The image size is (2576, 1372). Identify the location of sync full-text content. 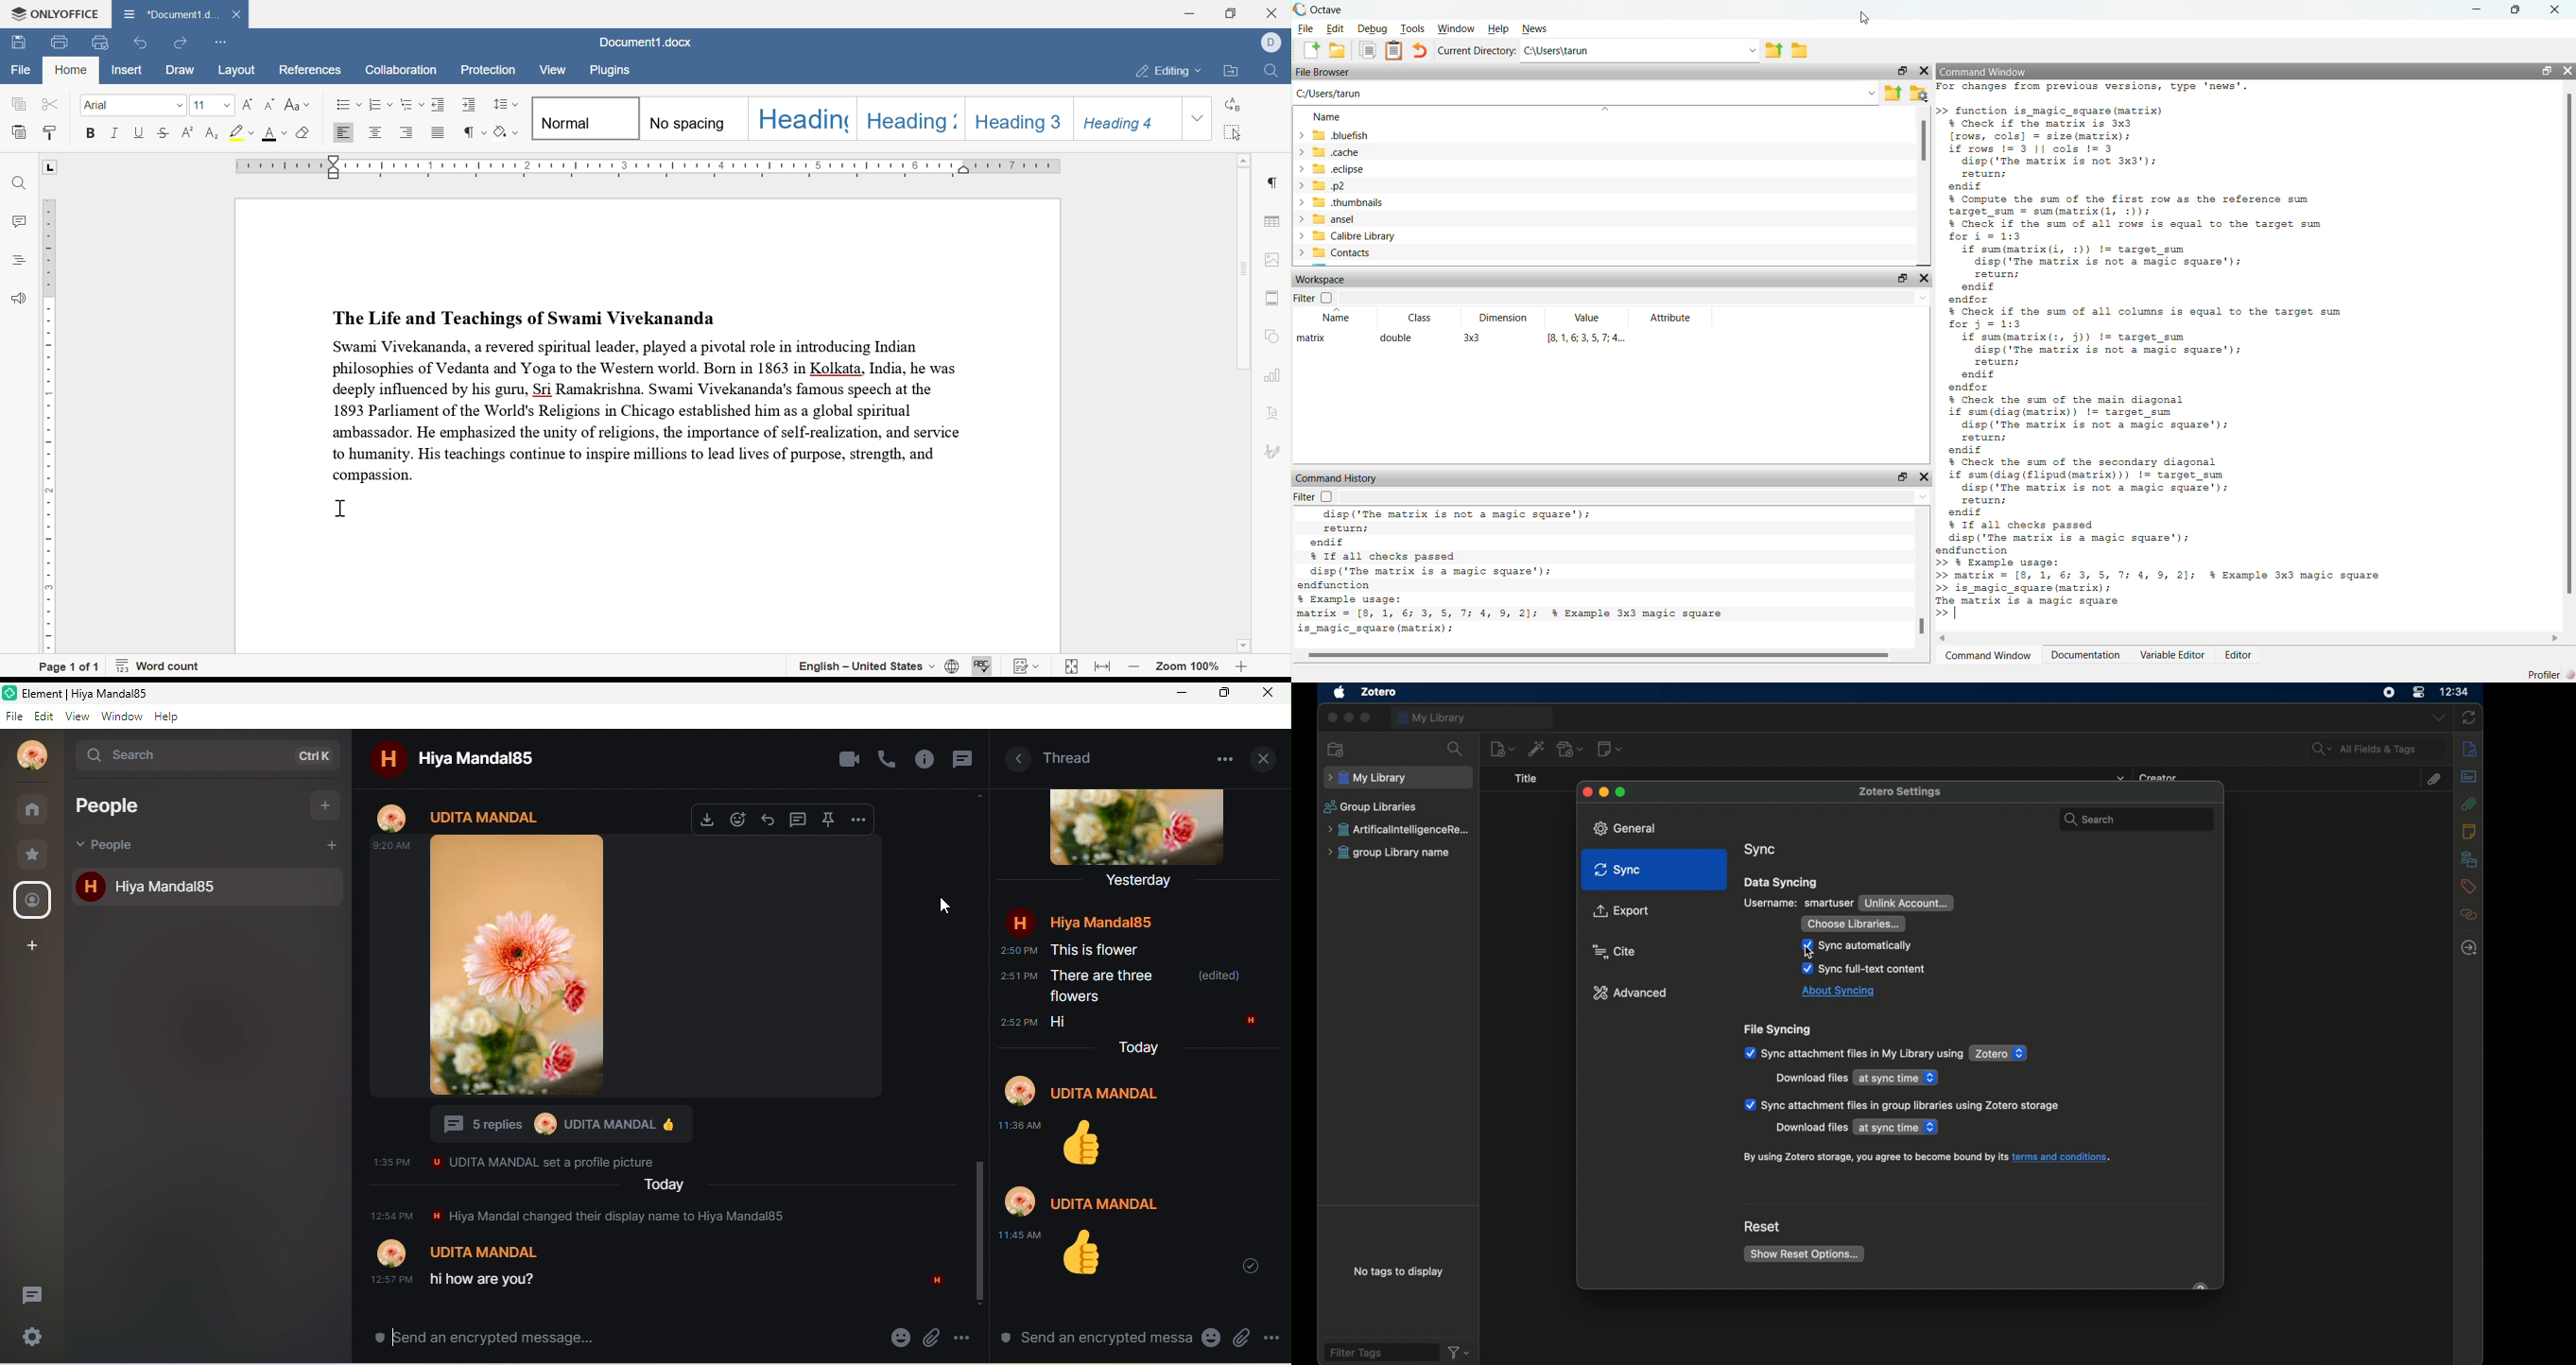
(1865, 969).